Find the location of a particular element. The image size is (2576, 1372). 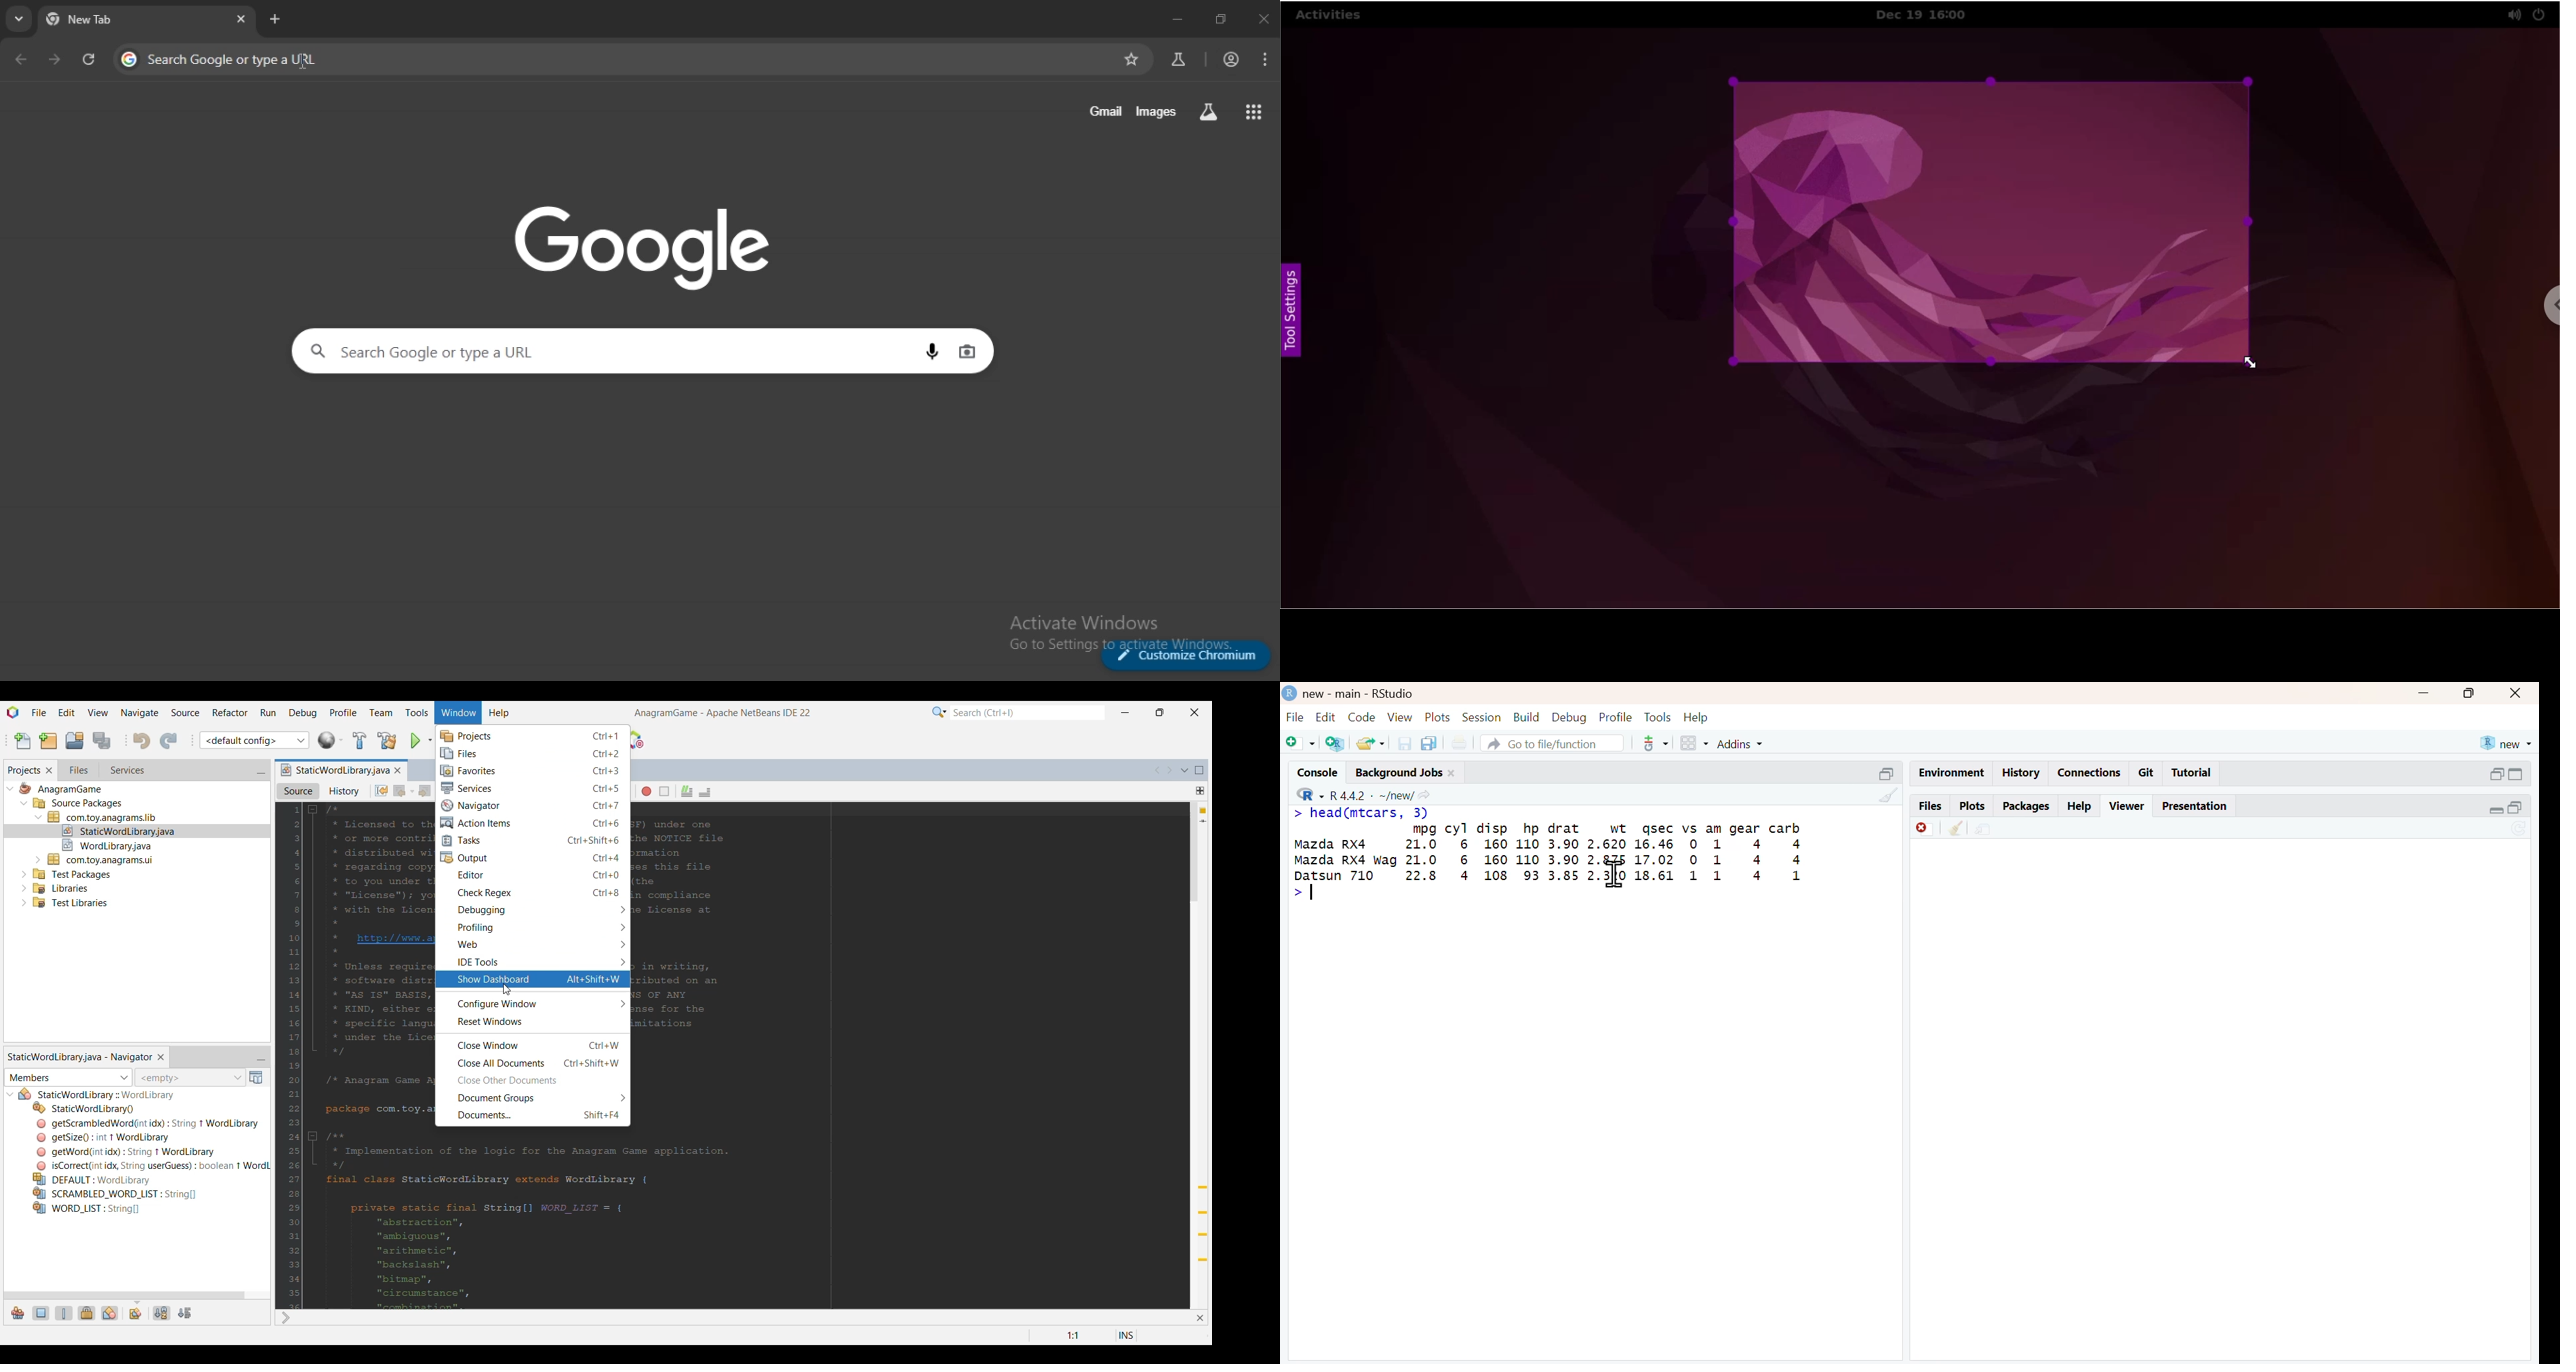

) new - main - RStudio is located at coordinates (1376, 693).